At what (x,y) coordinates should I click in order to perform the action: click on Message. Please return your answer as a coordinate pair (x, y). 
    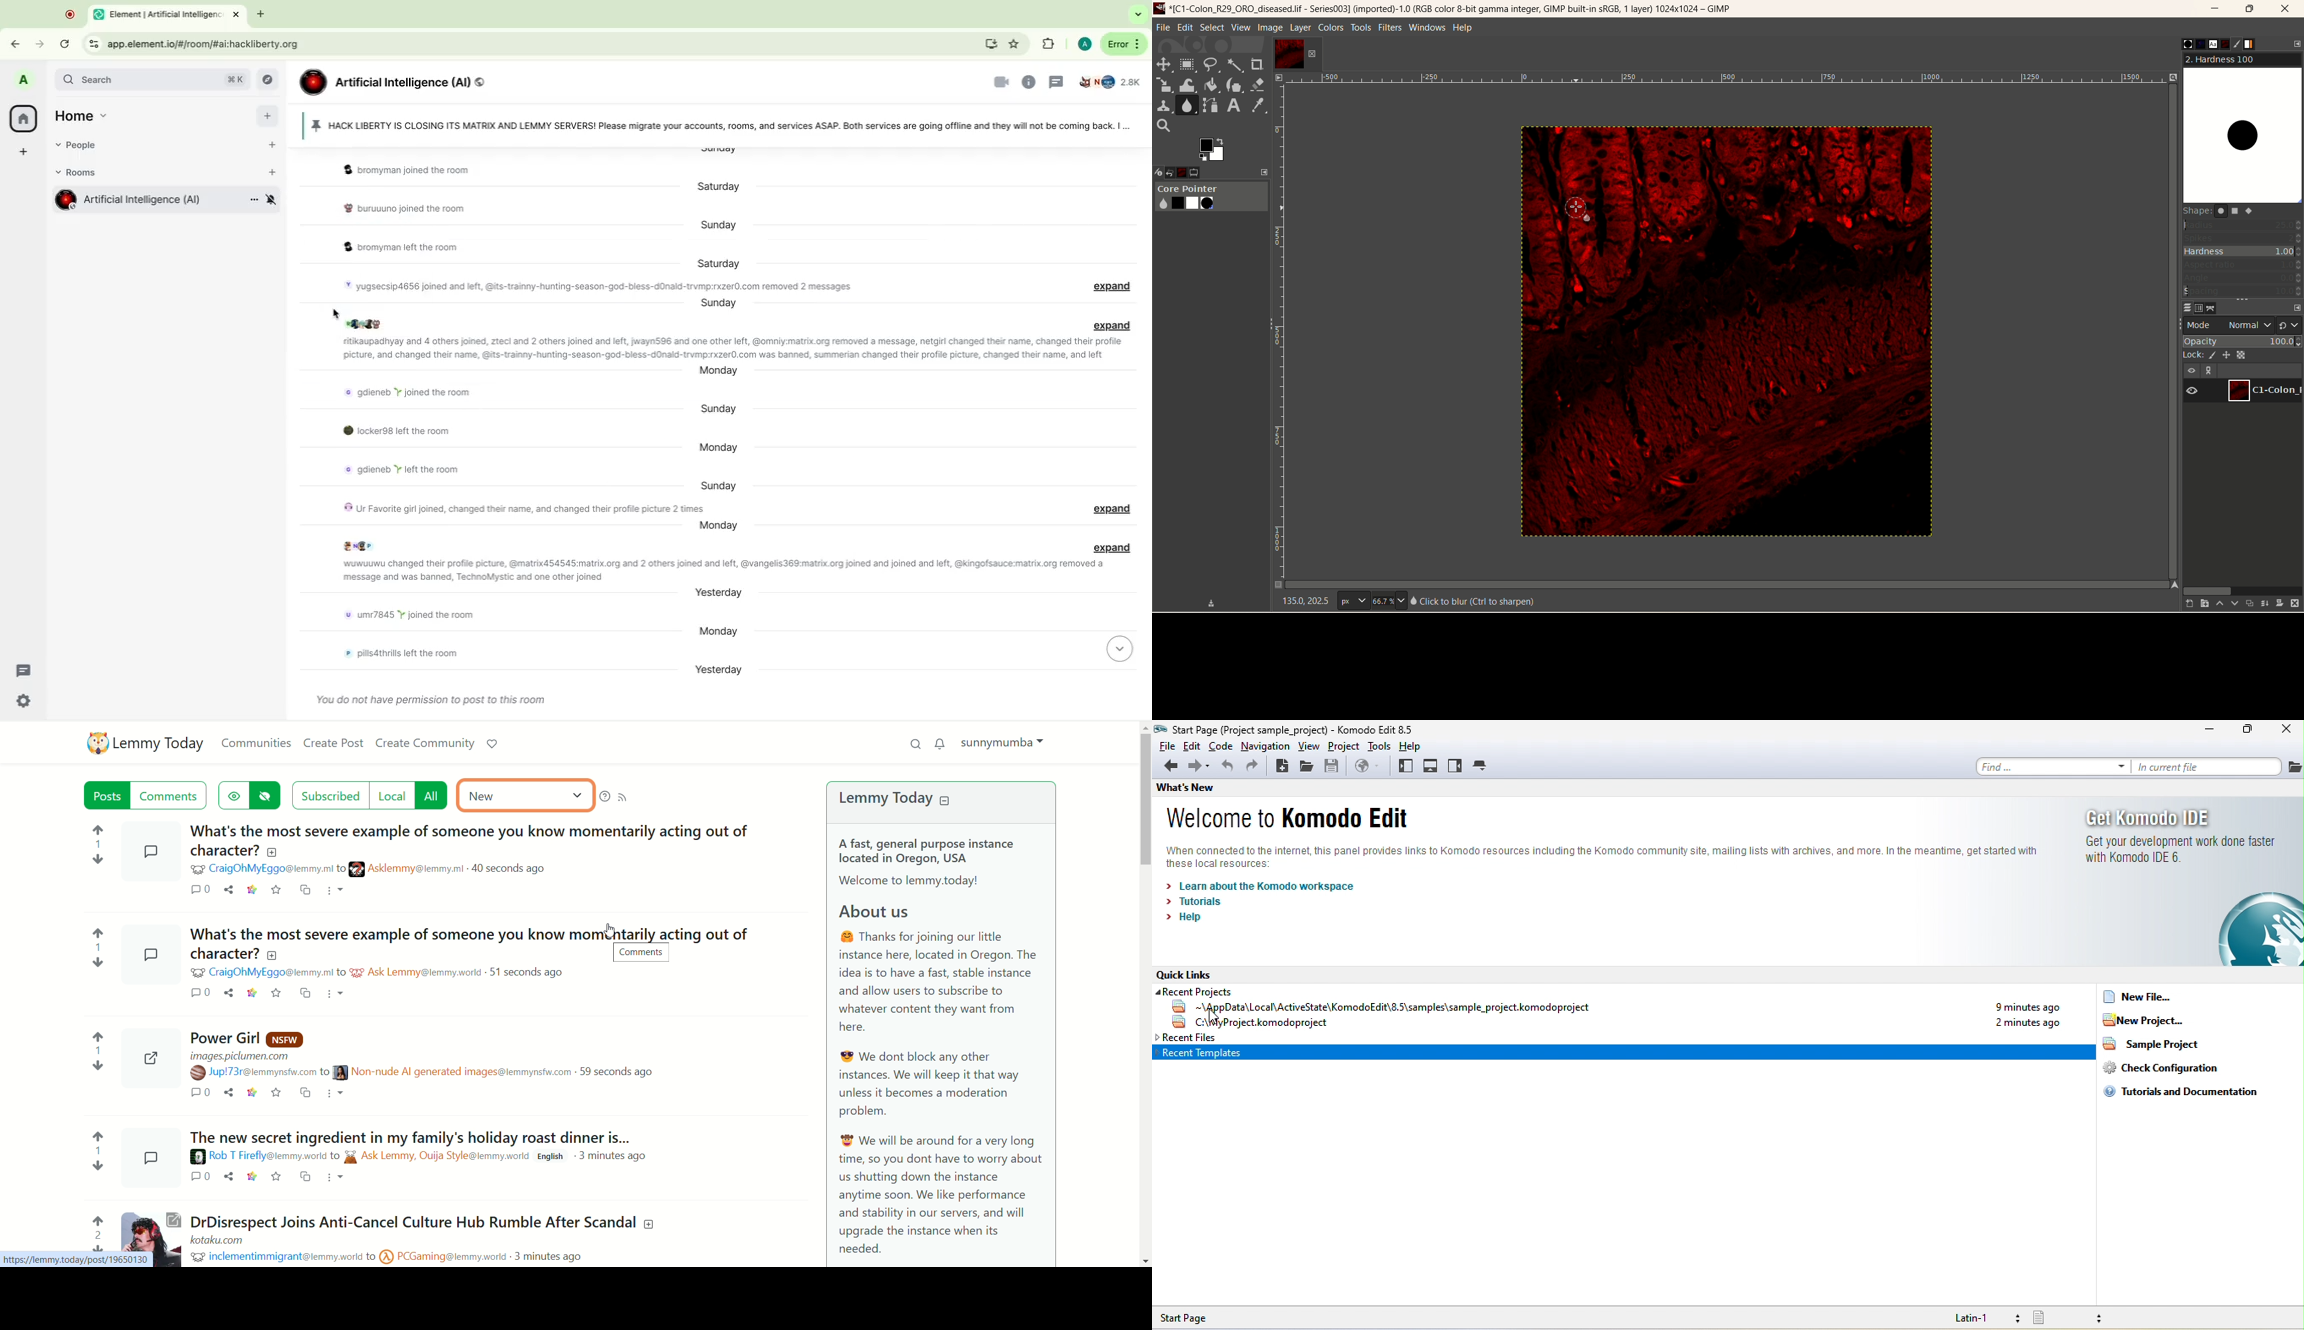
    Looking at the image, I should click on (393, 432).